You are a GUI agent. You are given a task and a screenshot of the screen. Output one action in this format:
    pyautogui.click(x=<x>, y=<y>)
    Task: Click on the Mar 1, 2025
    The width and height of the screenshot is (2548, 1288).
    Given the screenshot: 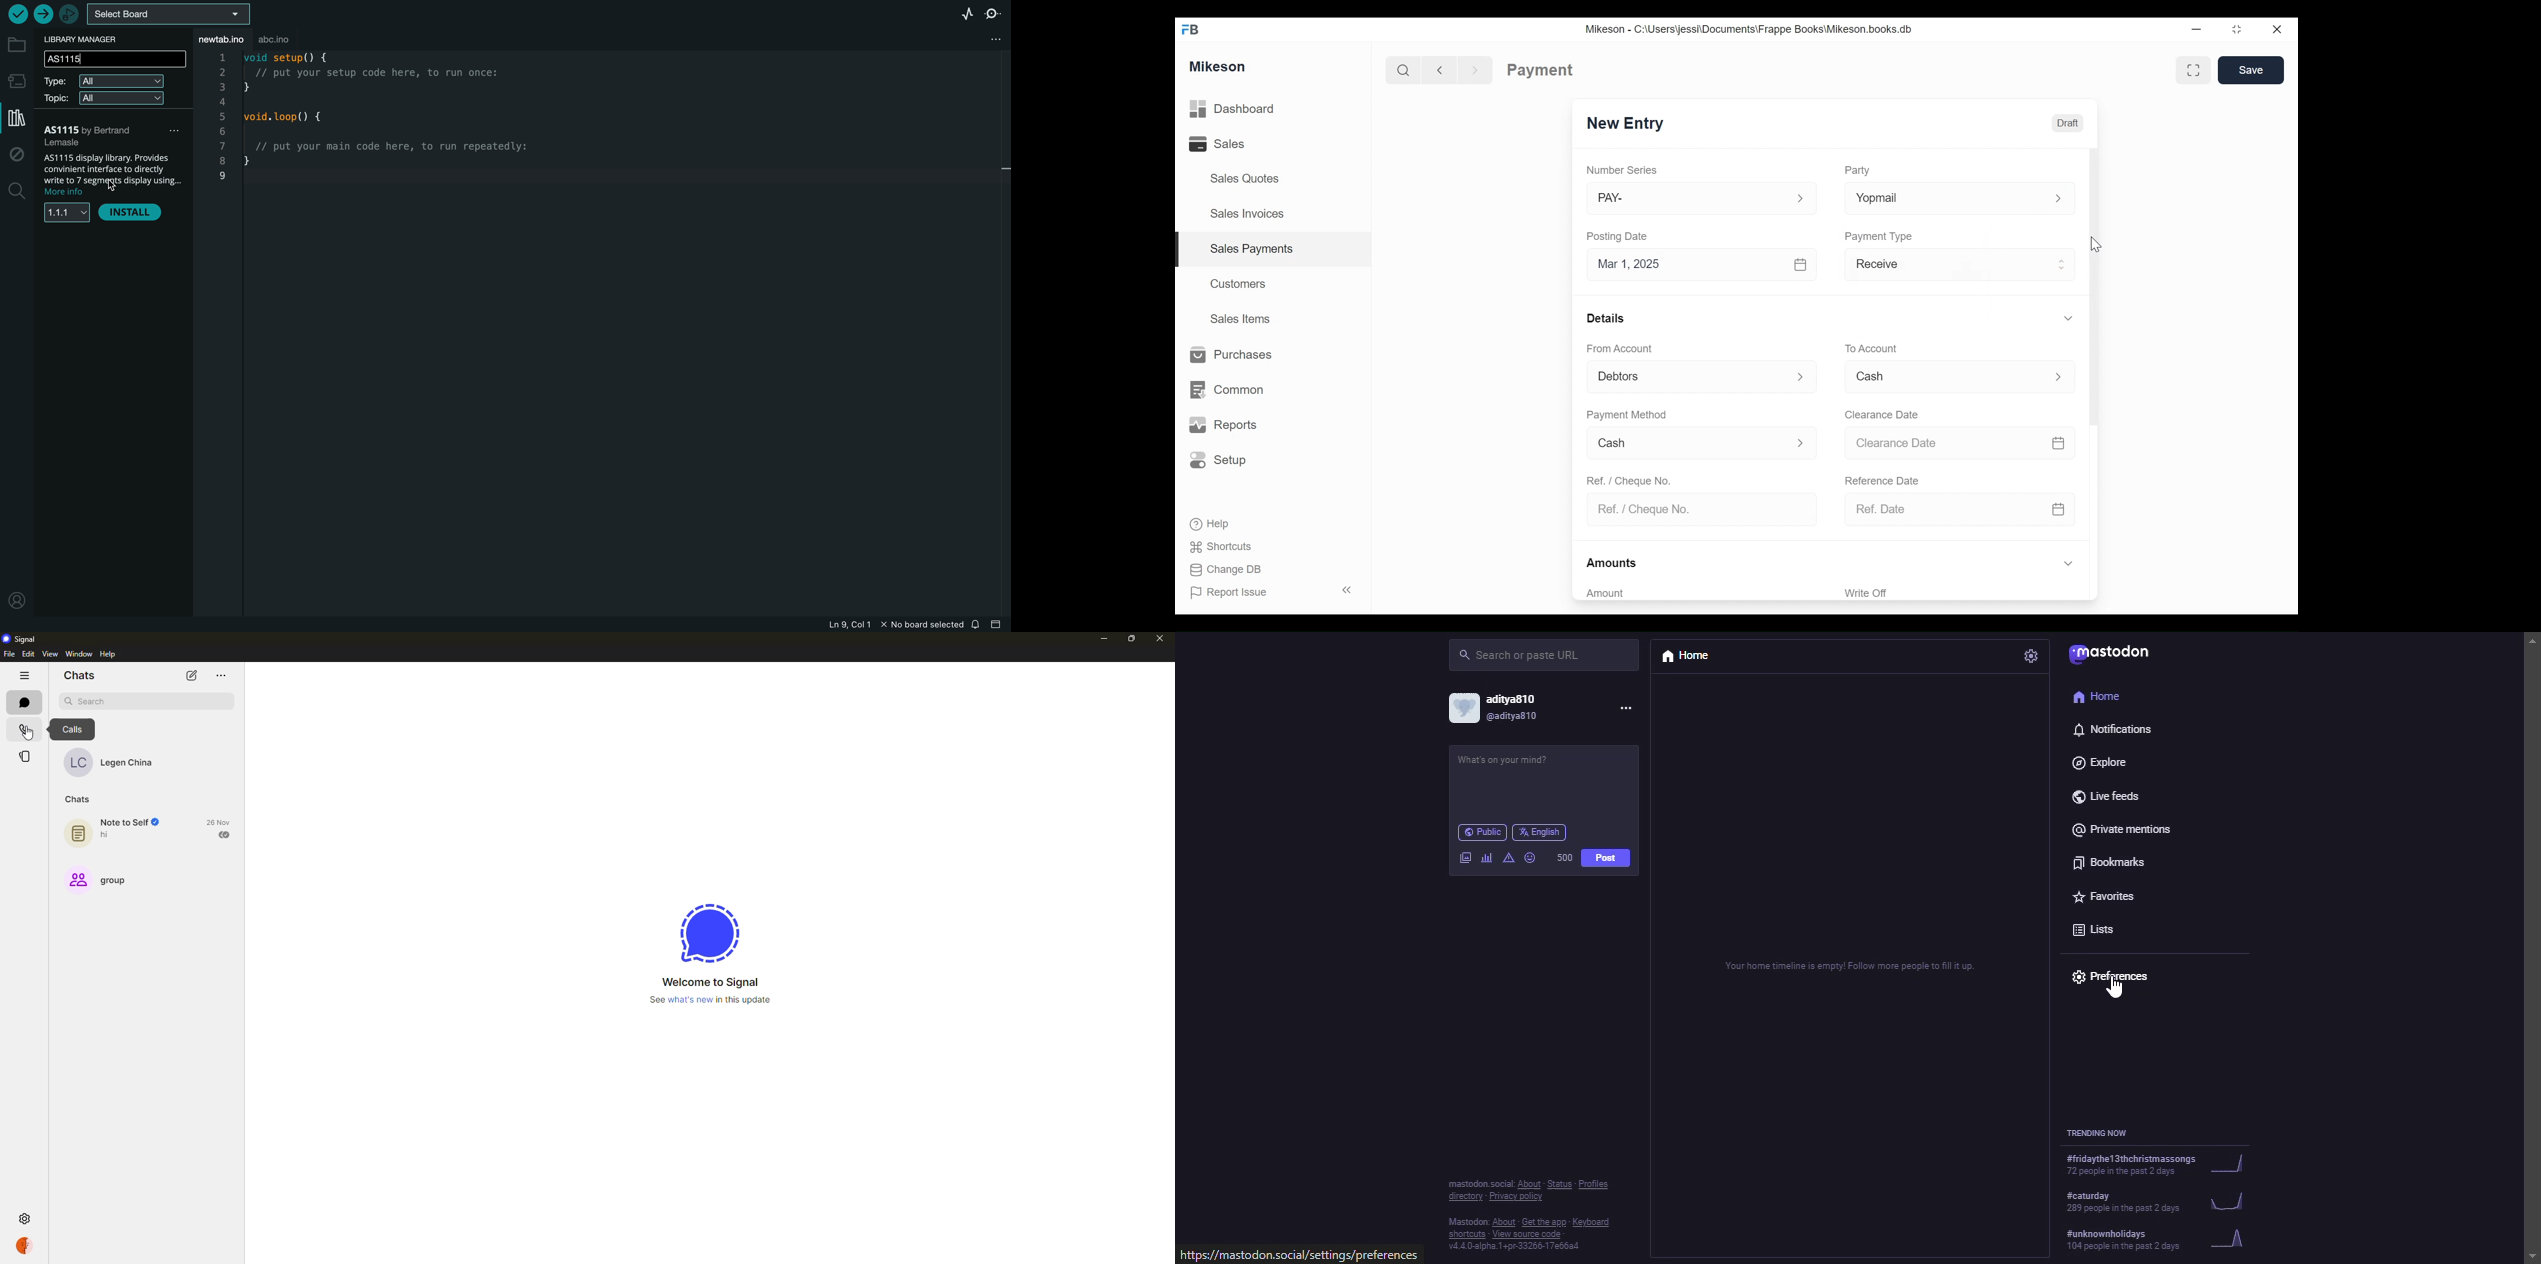 What is the action you would take?
    pyautogui.click(x=1709, y=266)
    